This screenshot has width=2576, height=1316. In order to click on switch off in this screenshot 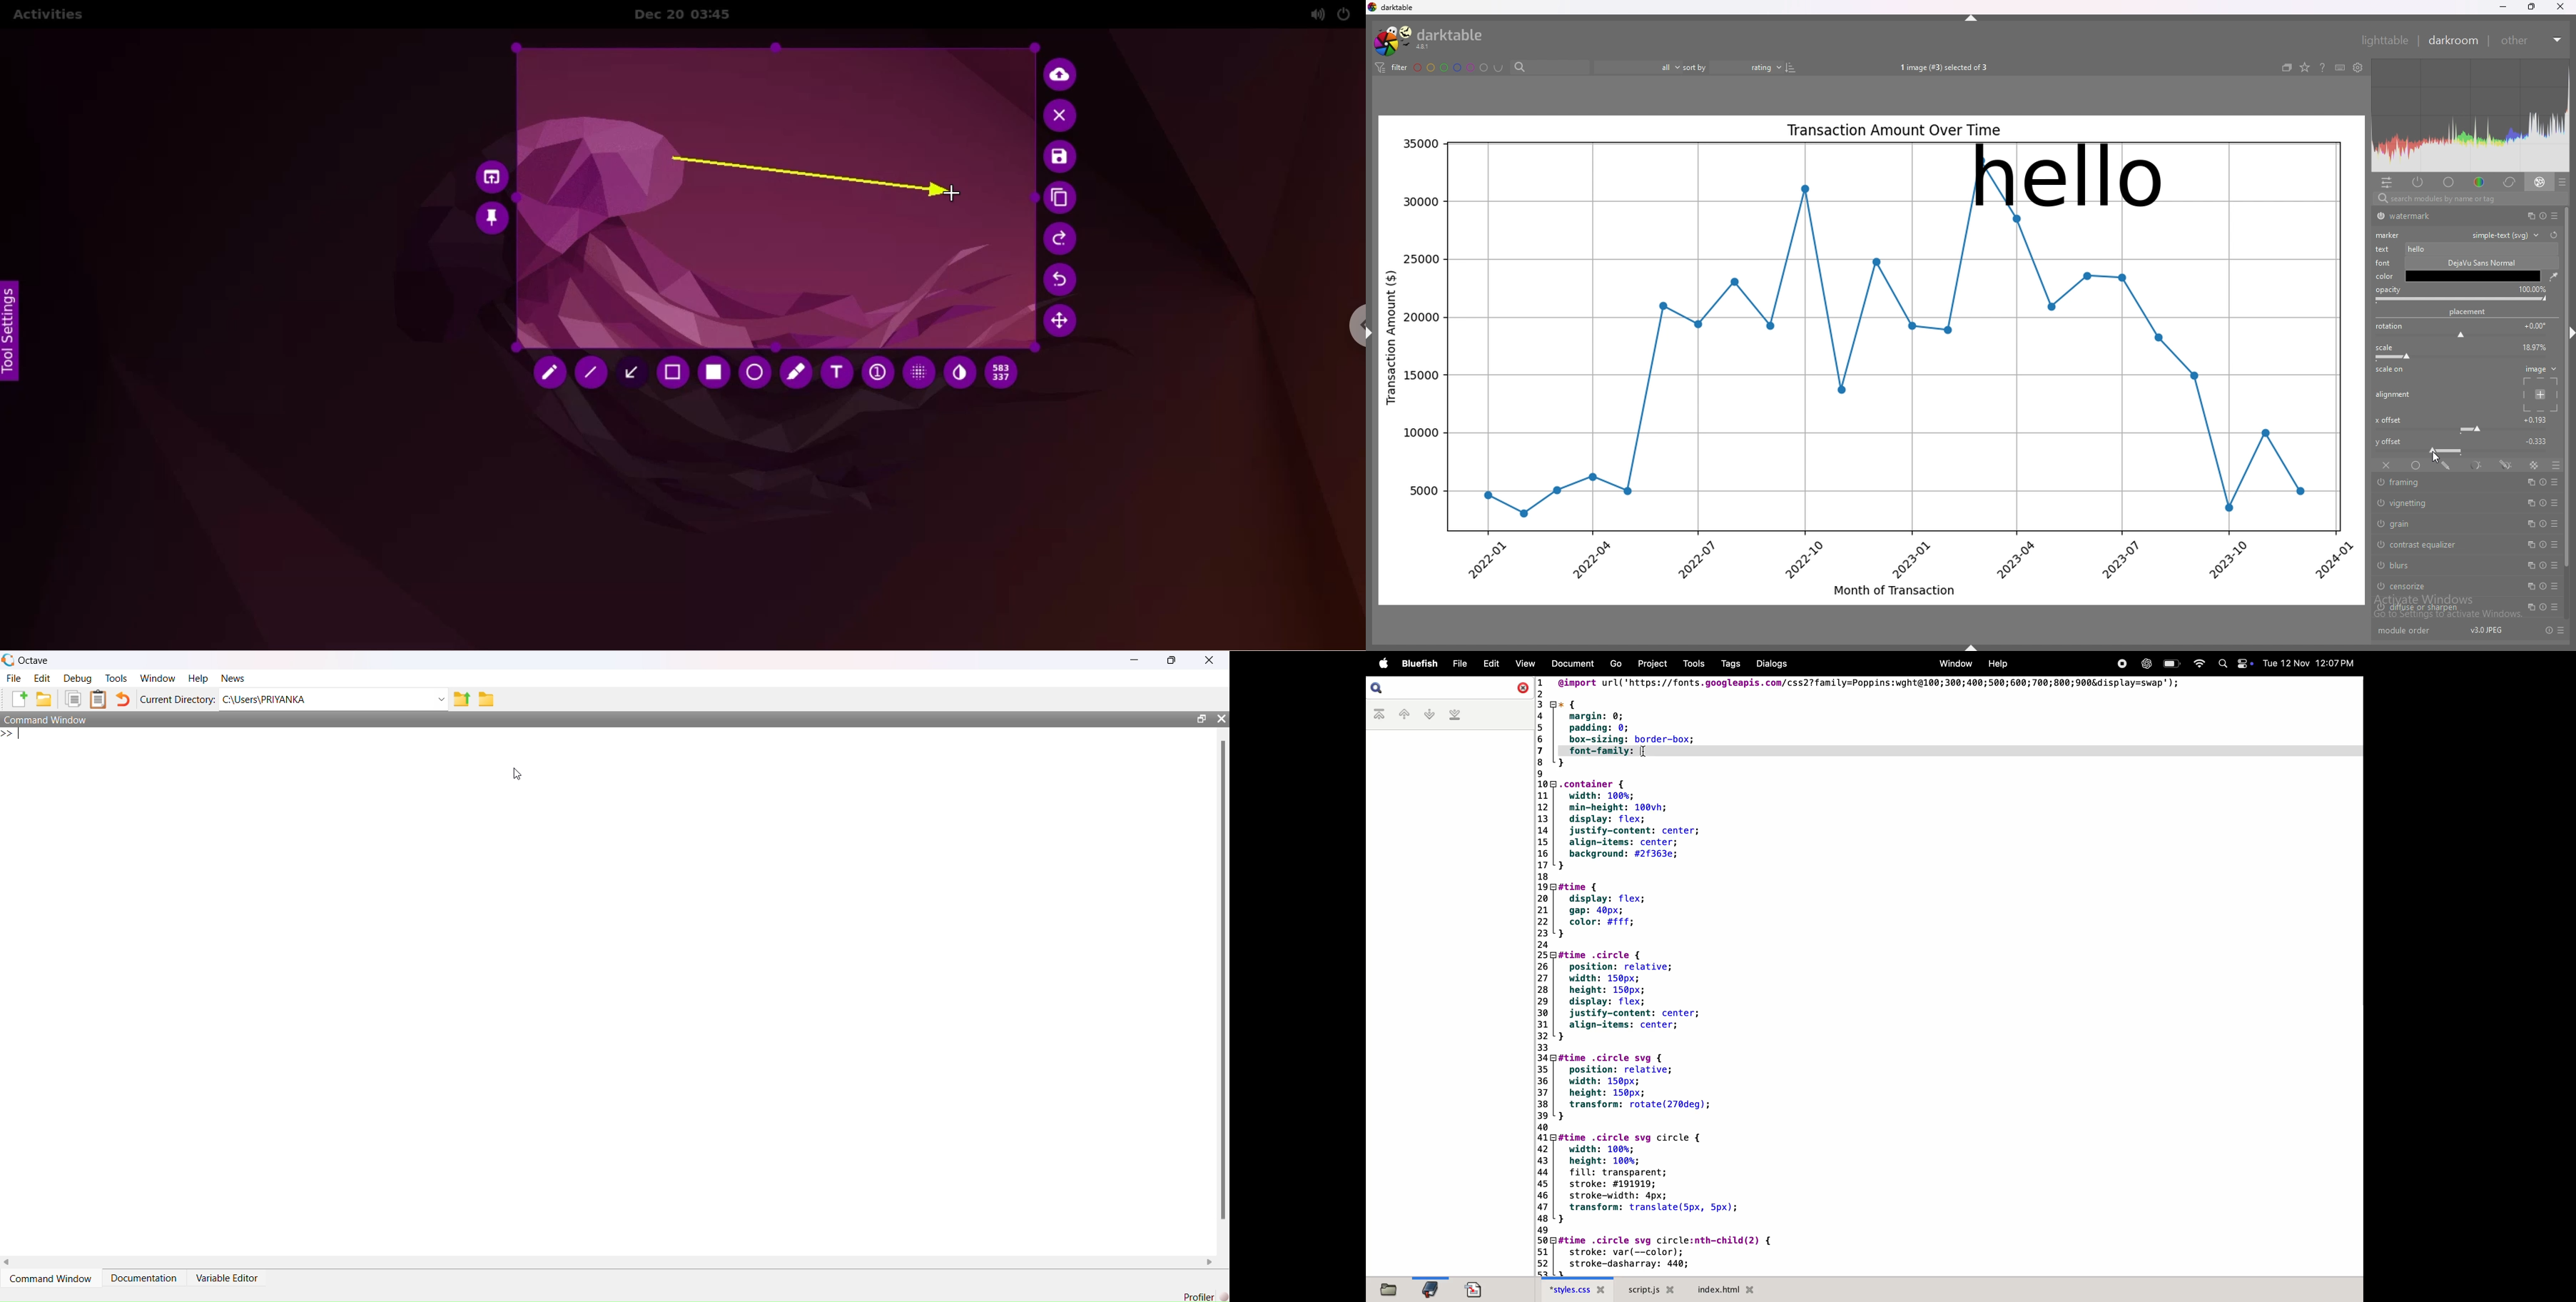, I will do `click(2380, 216)`.